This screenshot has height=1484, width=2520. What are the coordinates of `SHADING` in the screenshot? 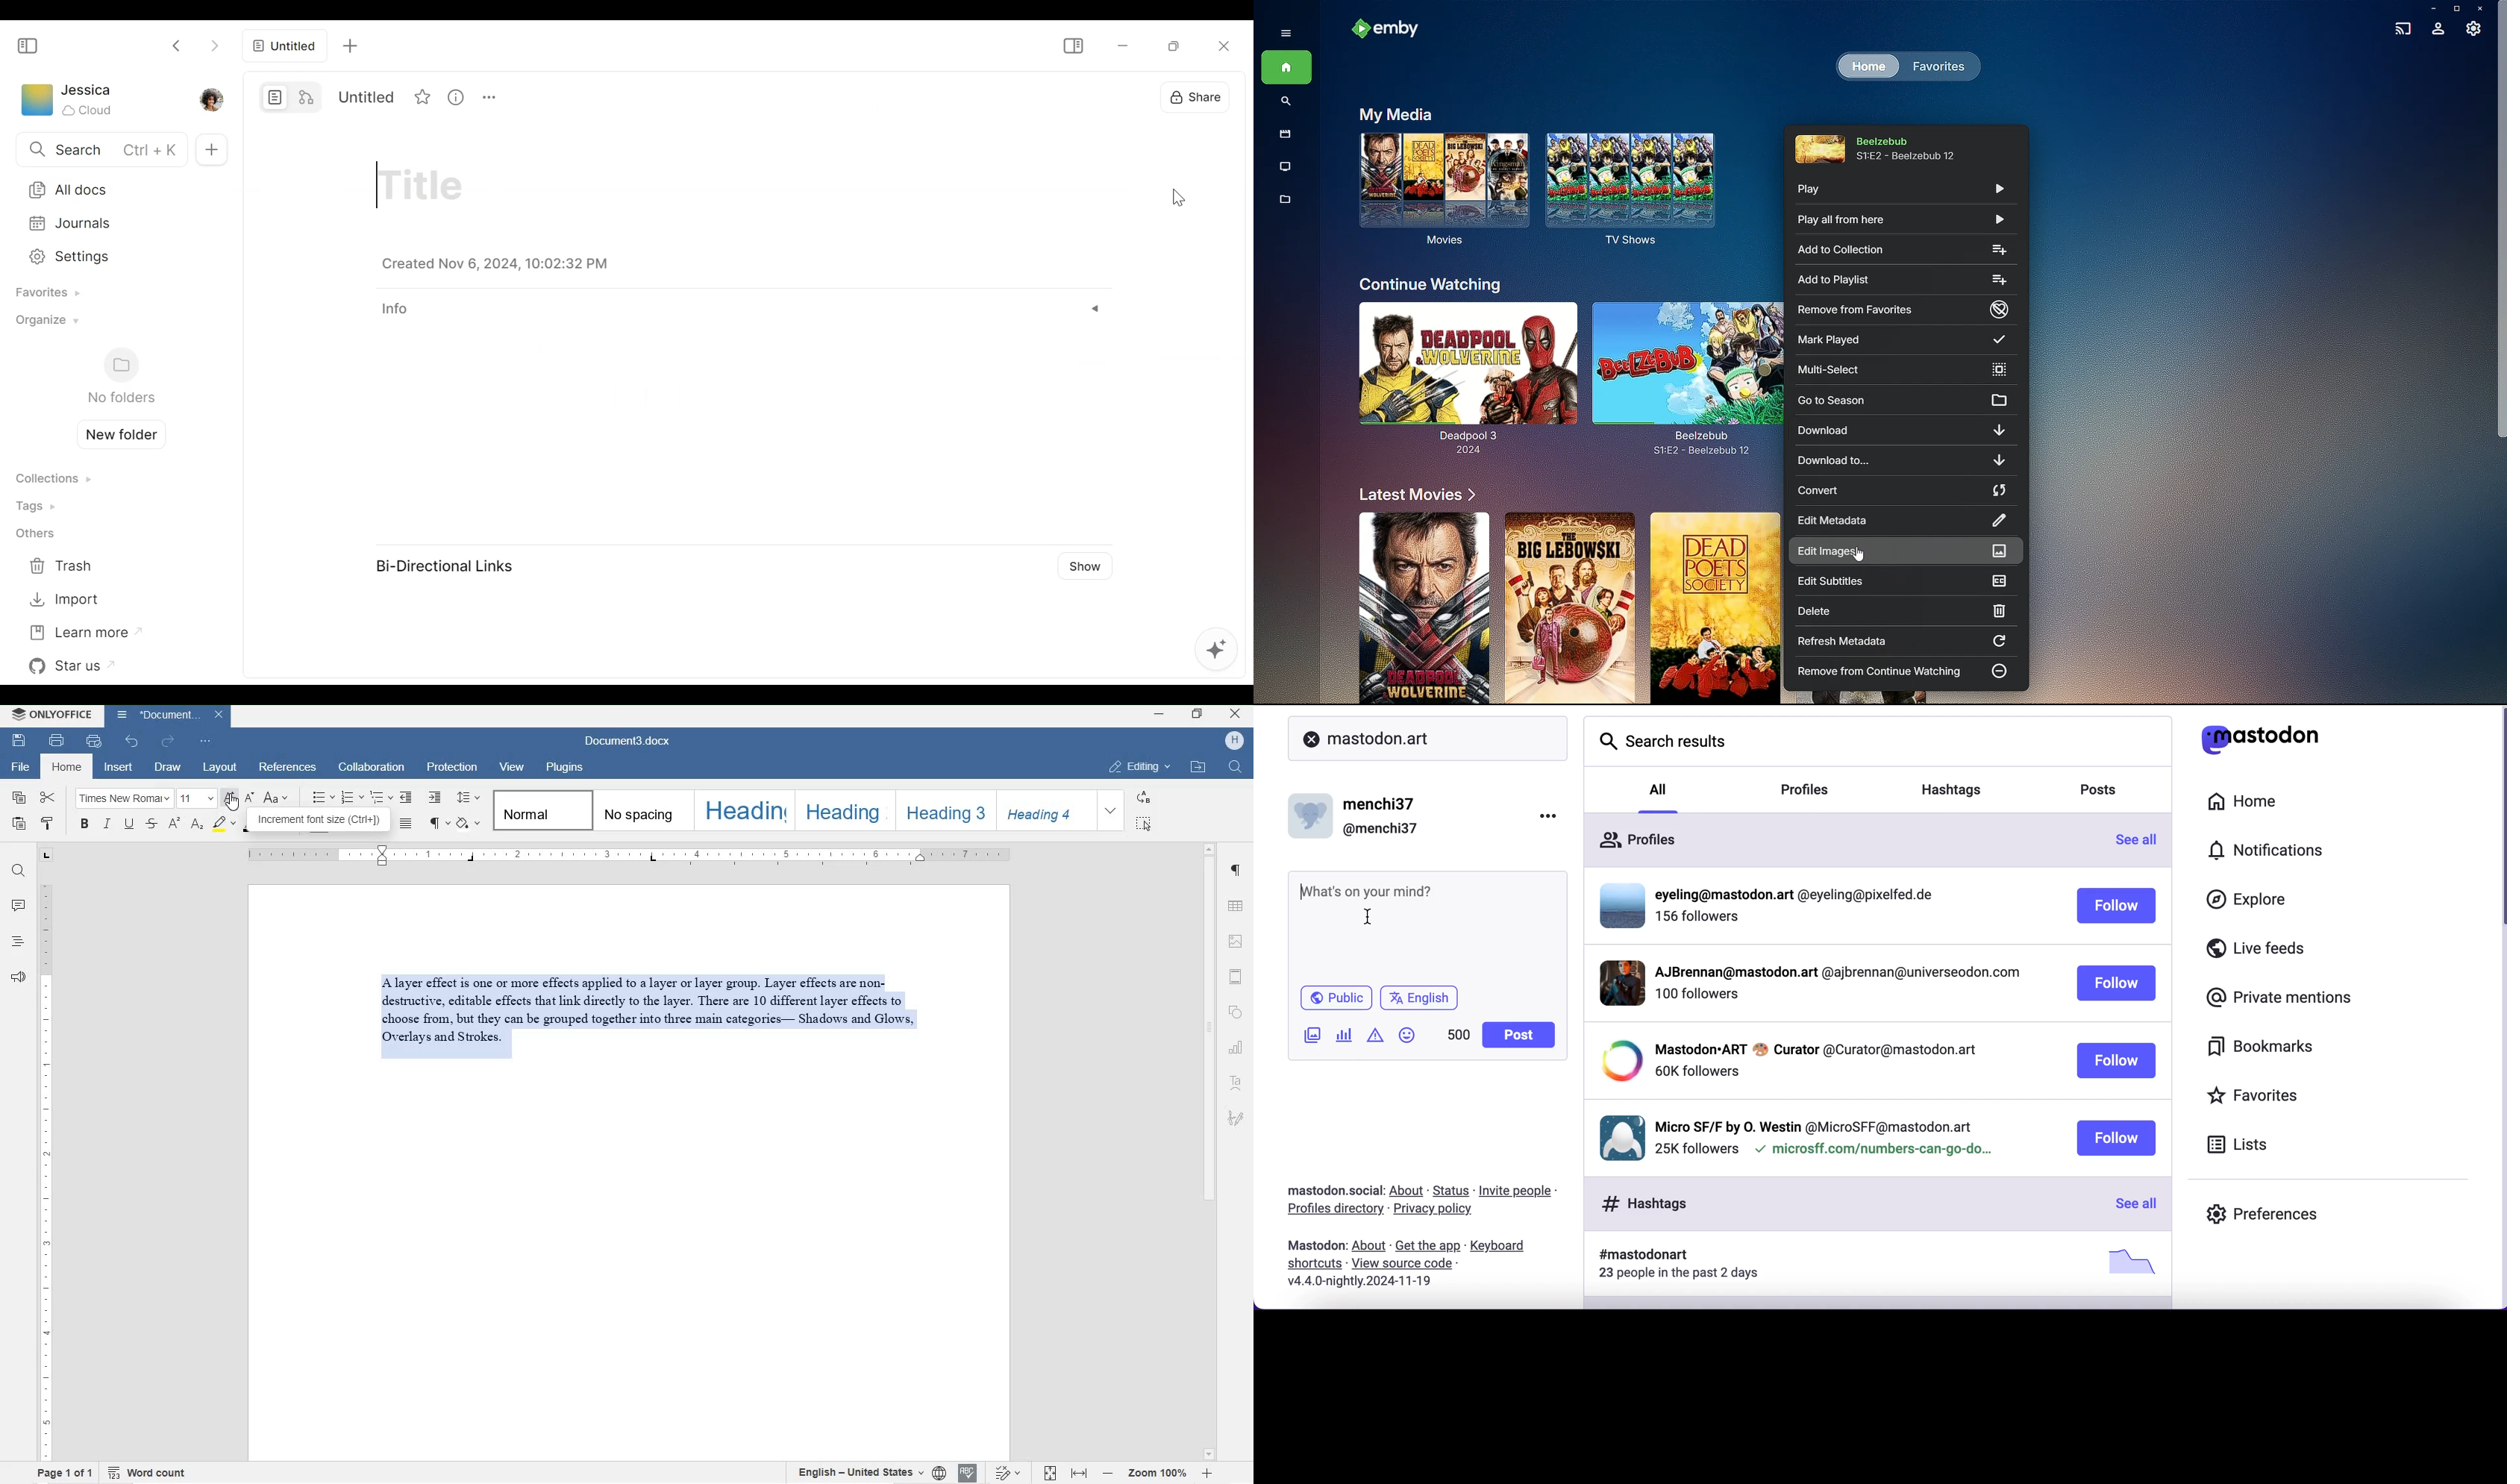 It's located at (469, 824).